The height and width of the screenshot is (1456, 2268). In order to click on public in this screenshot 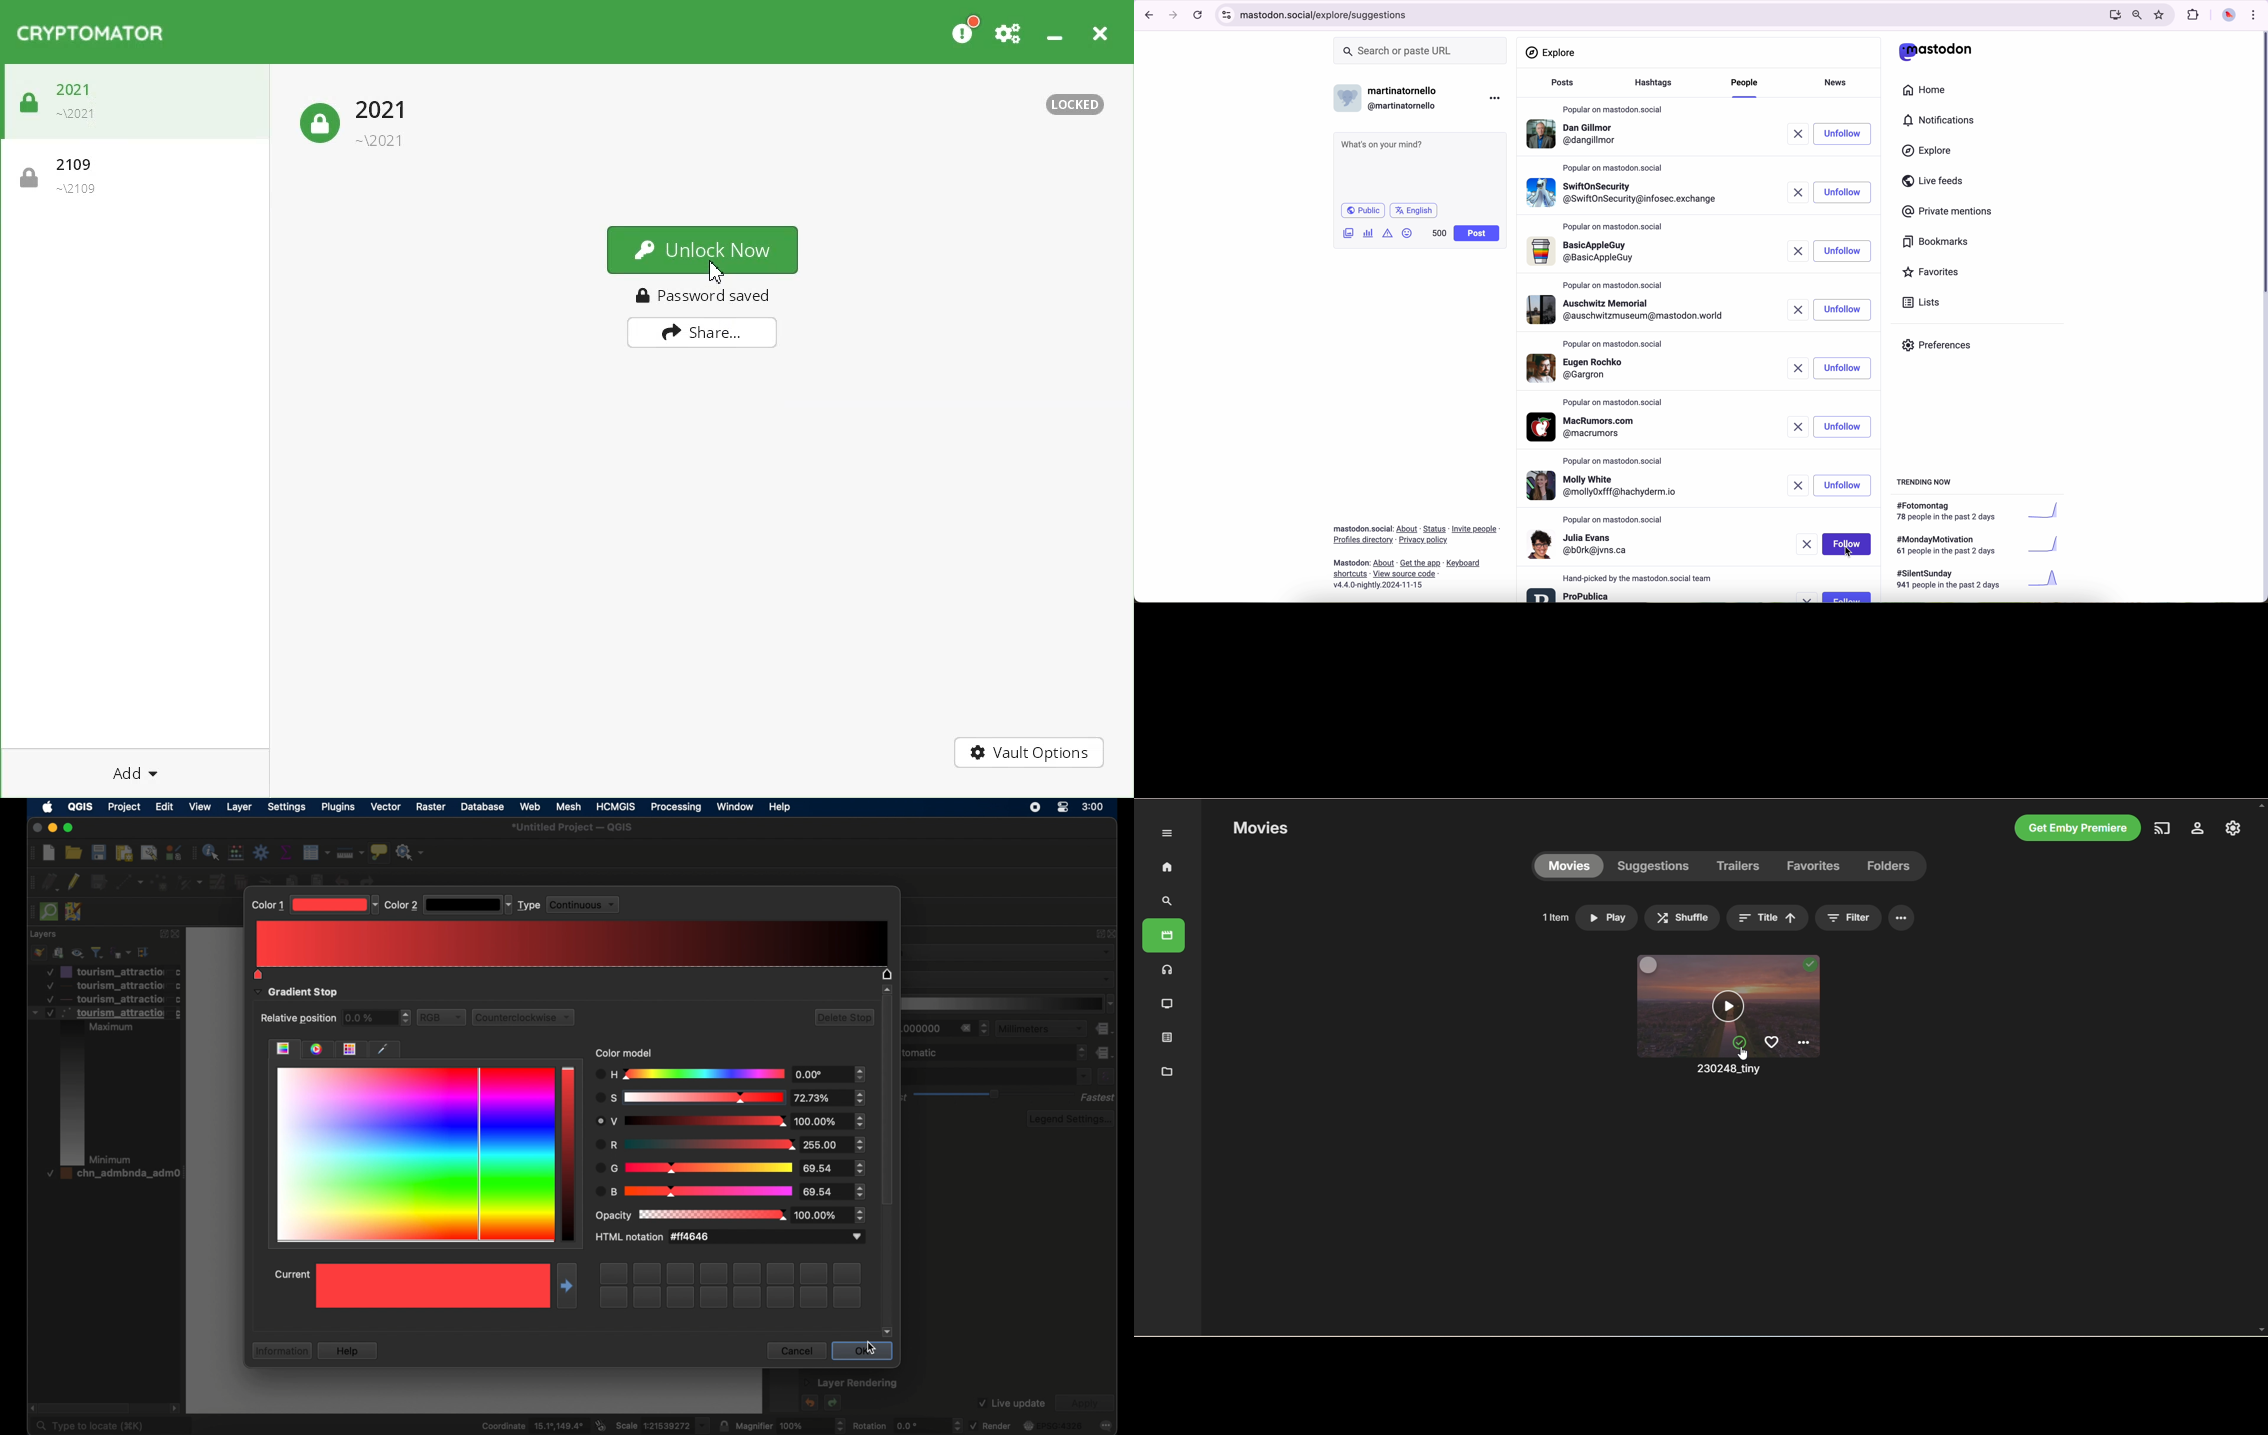, I will do `click(1362, 210)`.